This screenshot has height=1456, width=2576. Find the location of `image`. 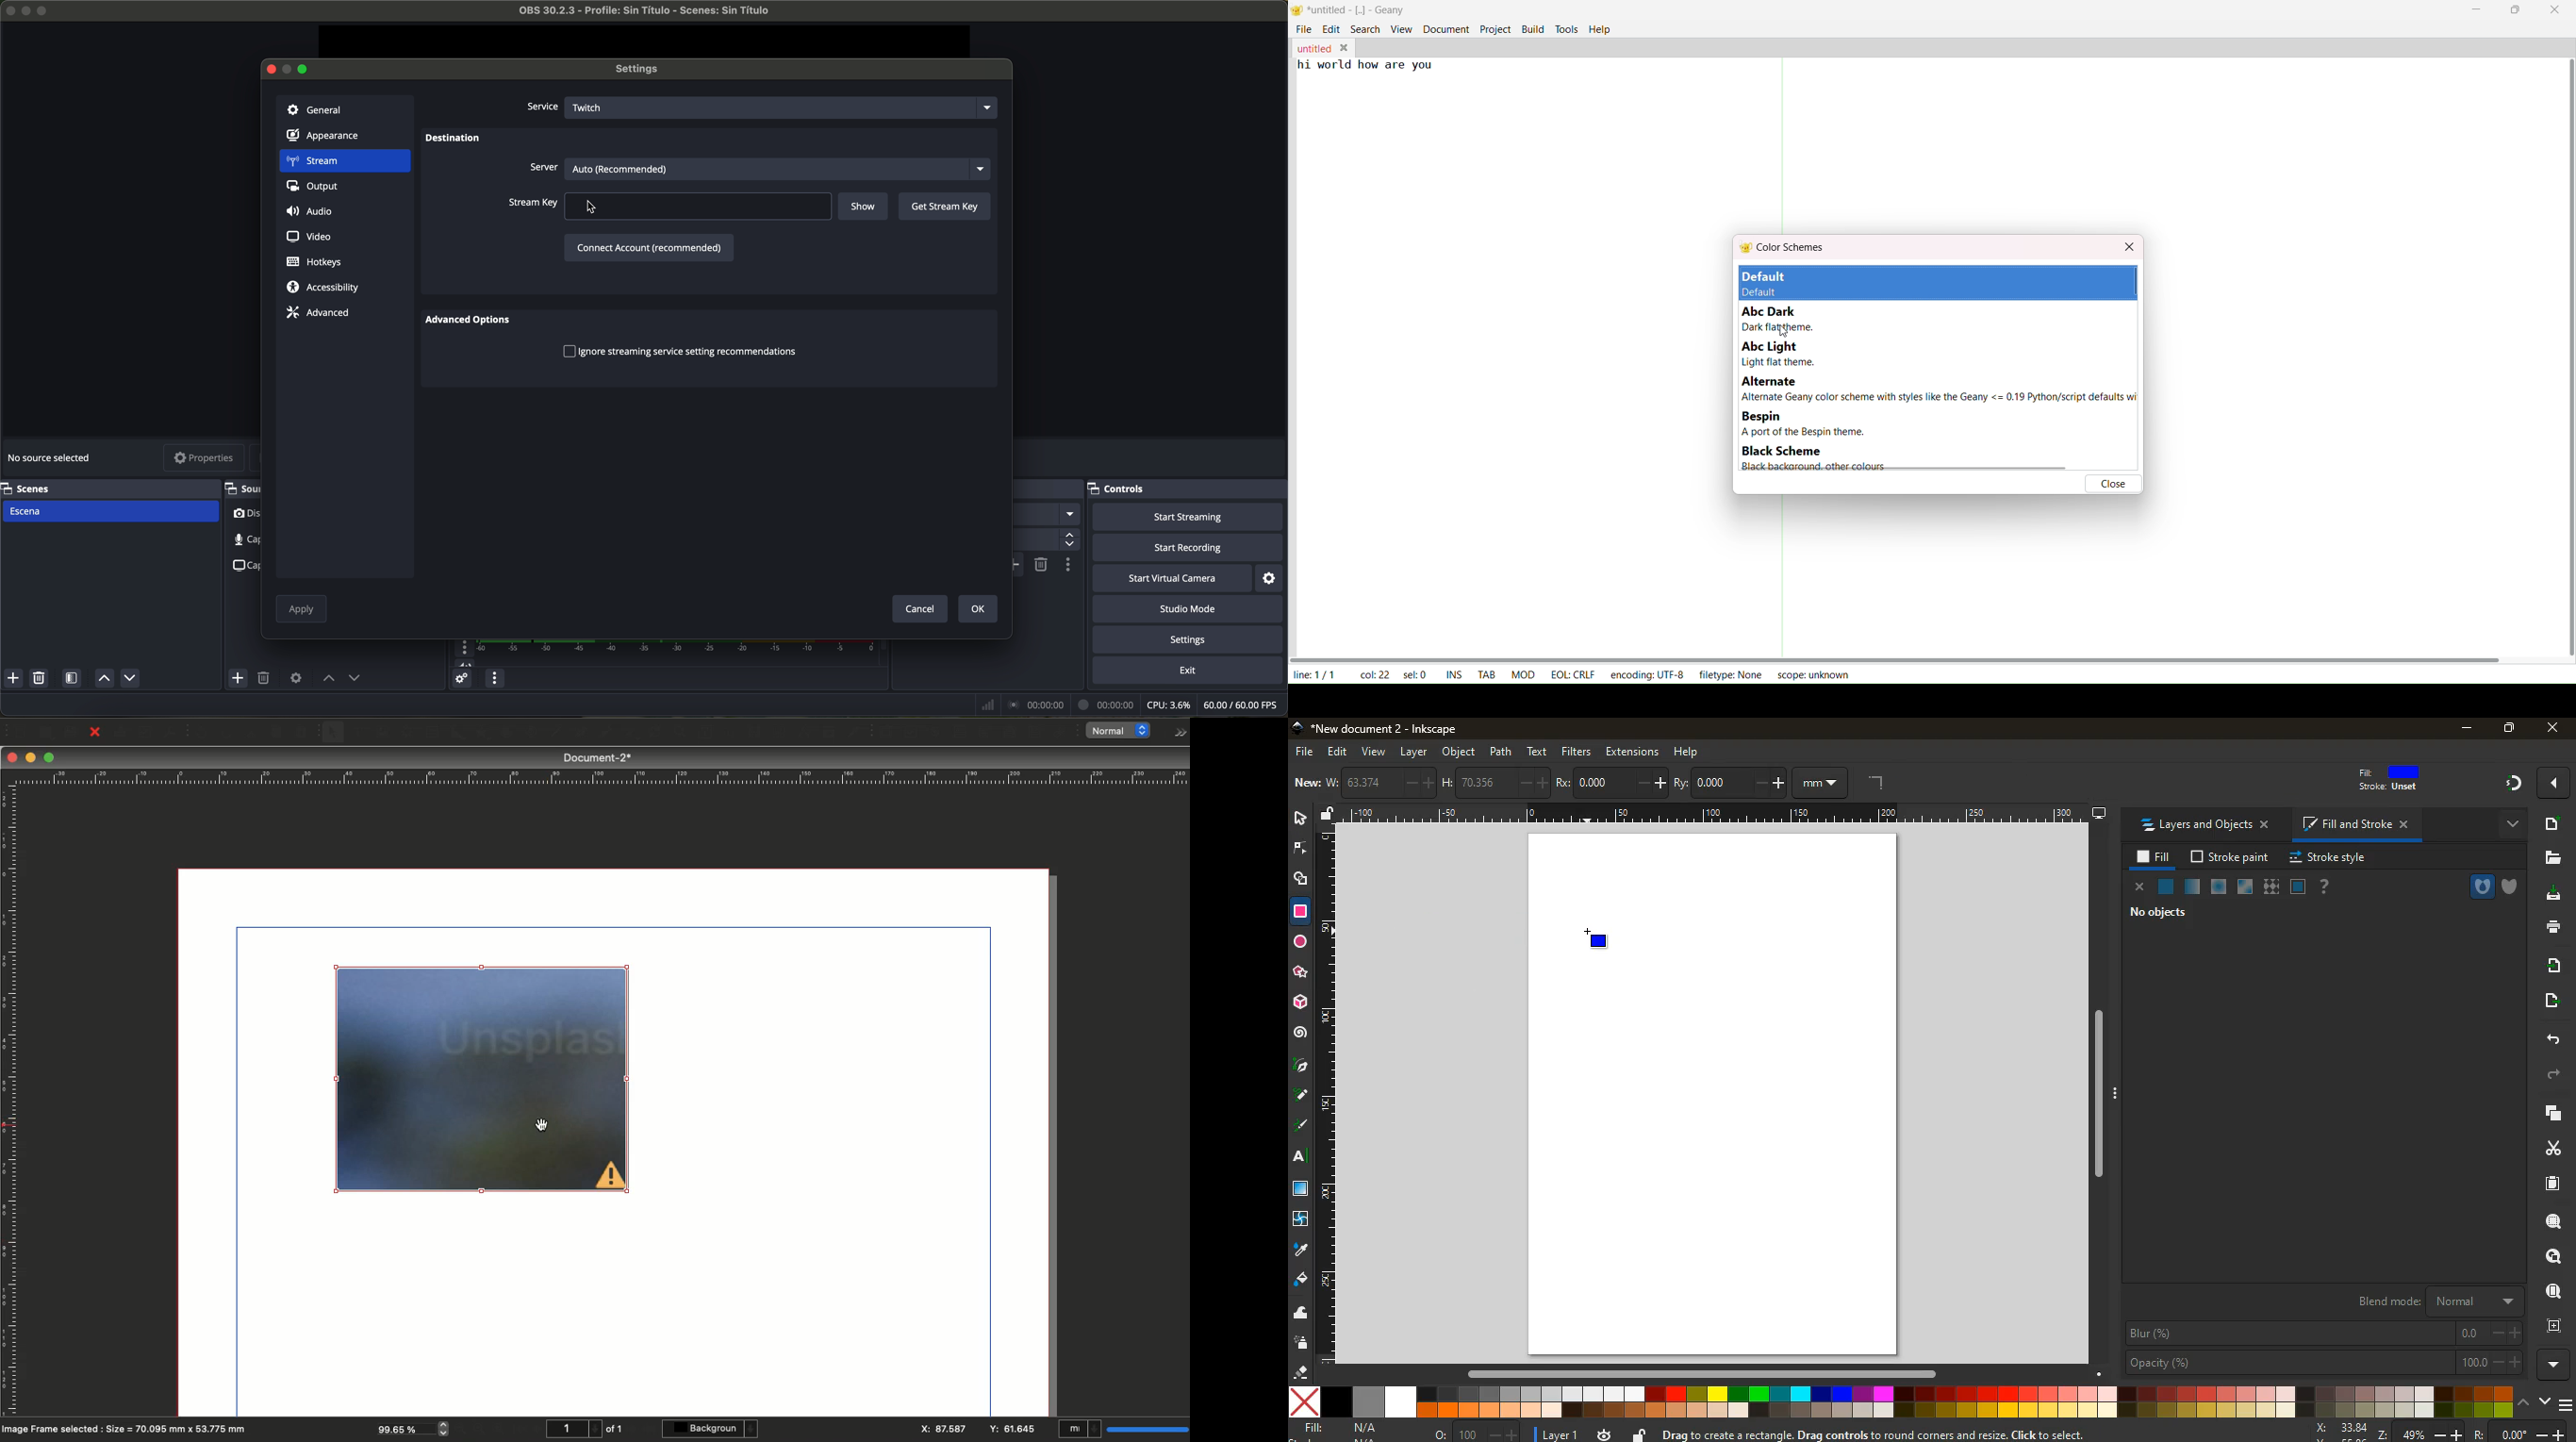

image is located at coordinates (1717, 1098).